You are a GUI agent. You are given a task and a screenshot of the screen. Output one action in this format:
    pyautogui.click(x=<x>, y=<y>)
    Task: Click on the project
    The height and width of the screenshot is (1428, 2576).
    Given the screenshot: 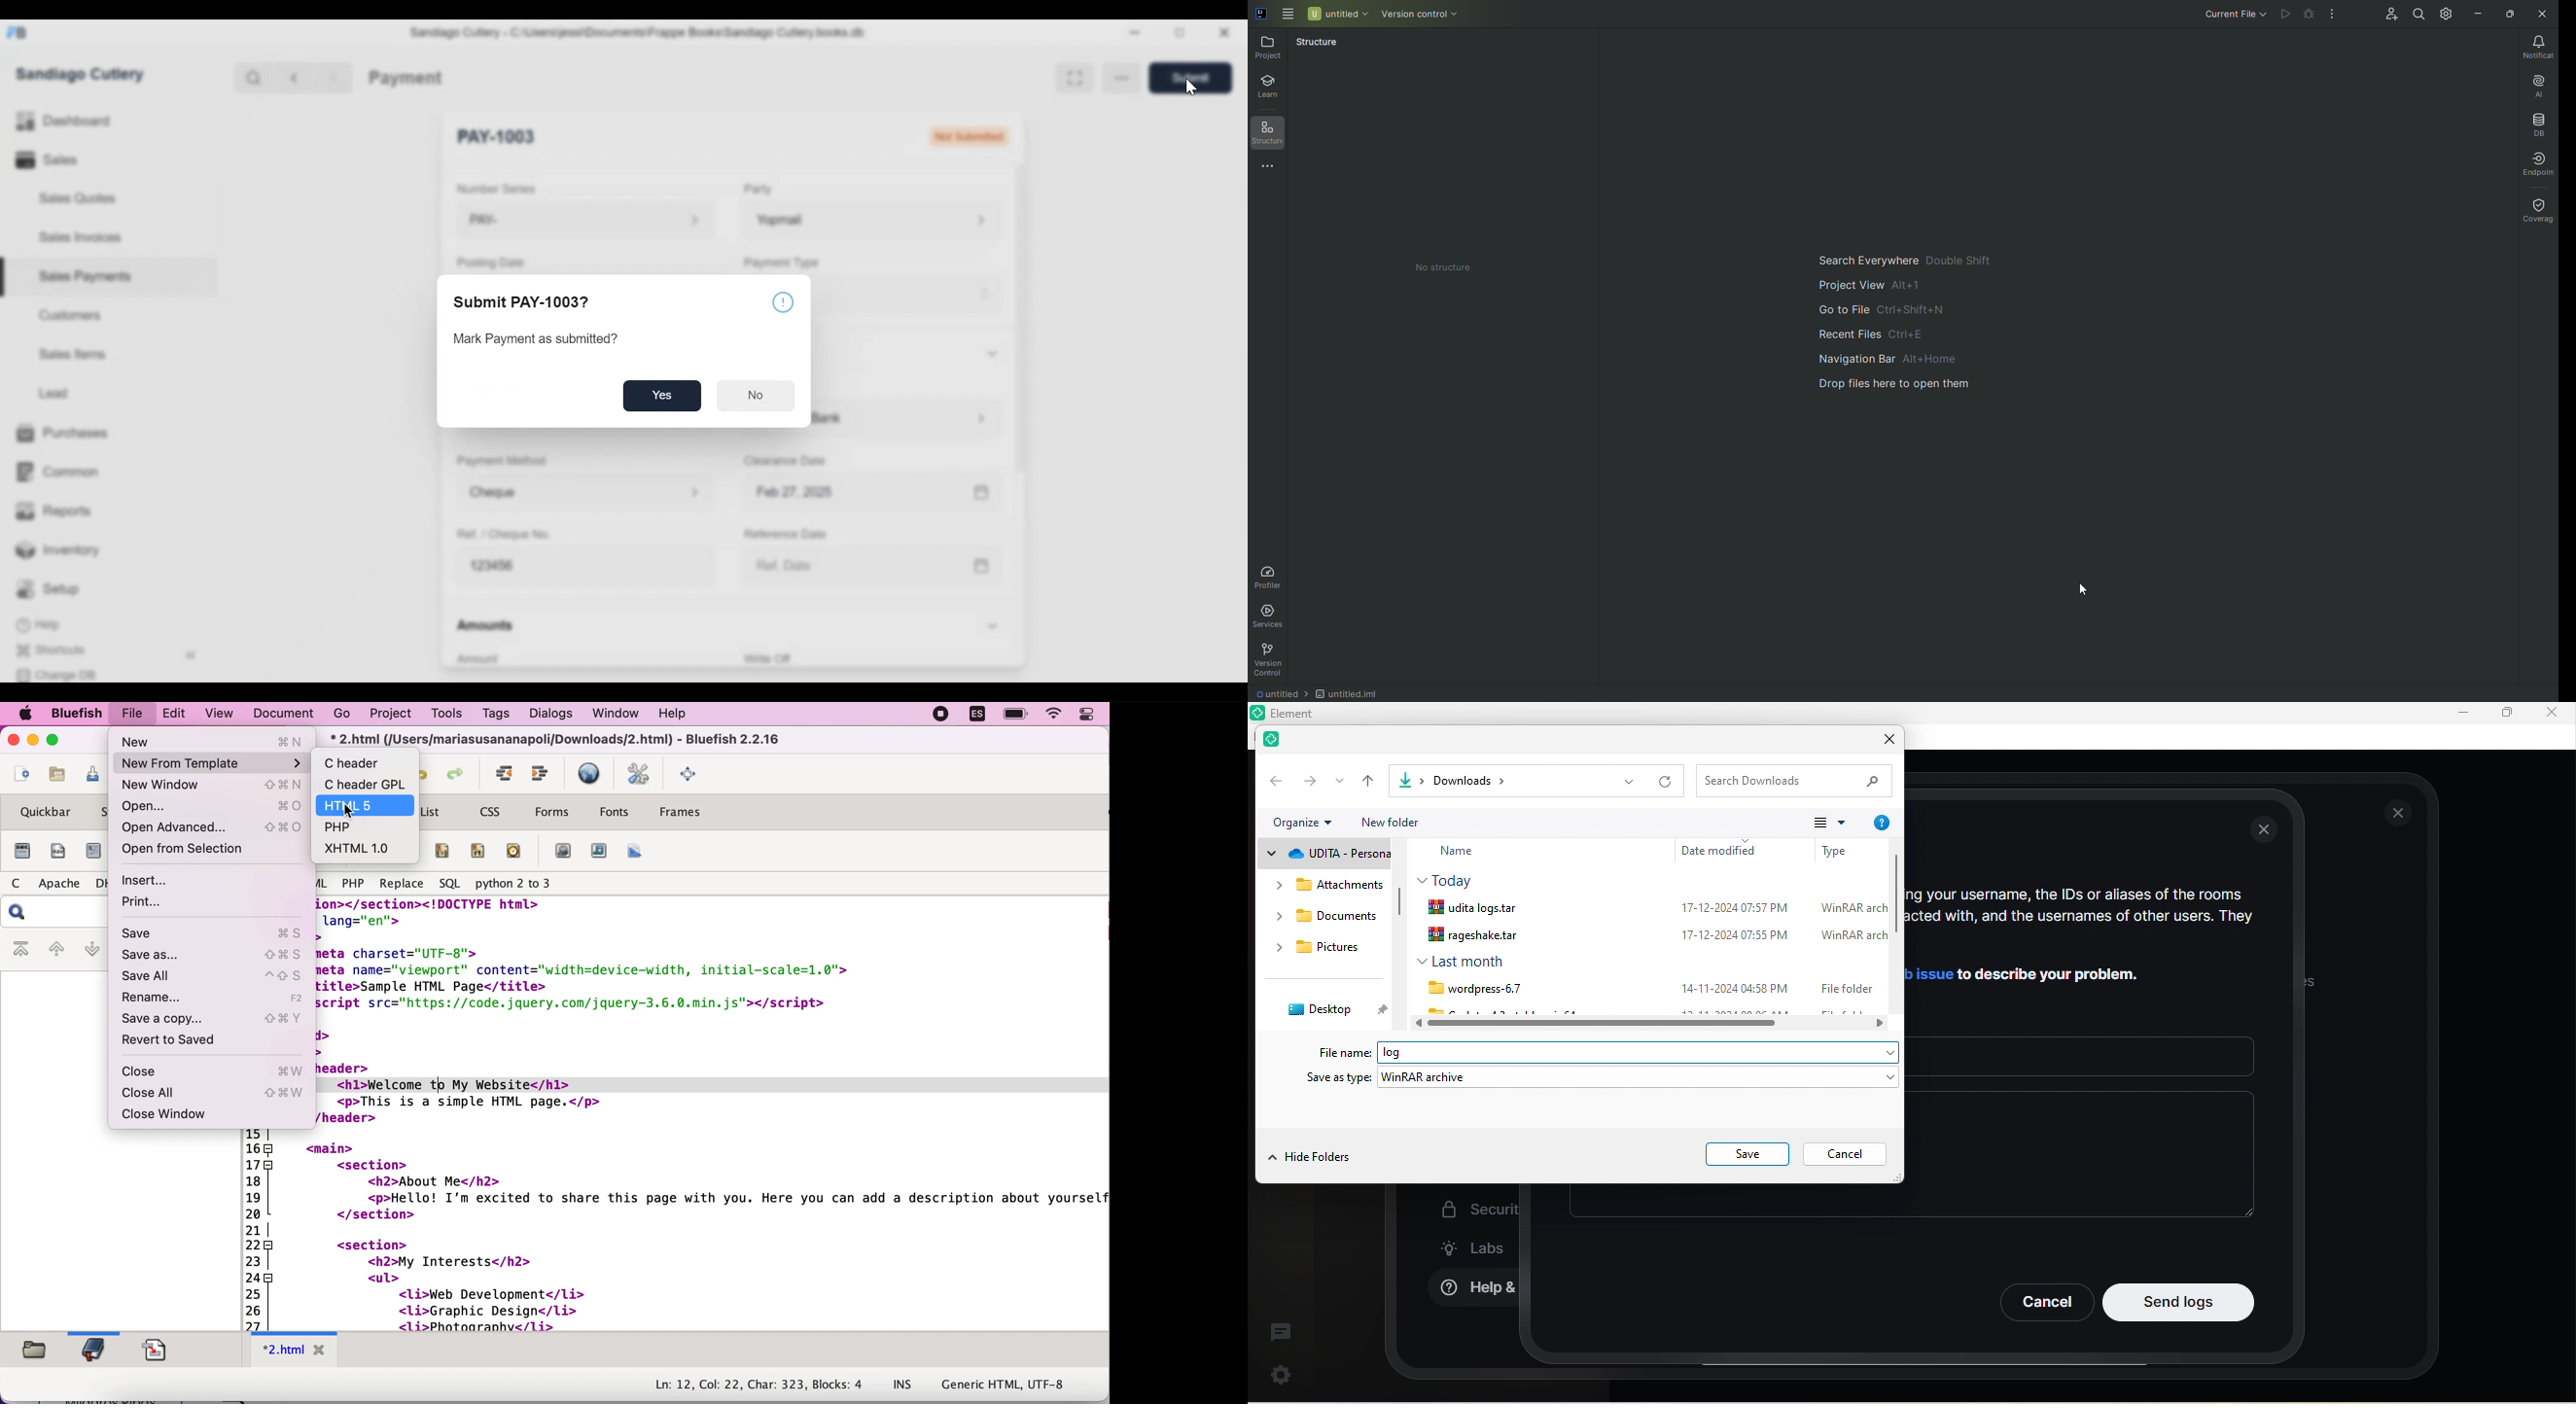 What is the action you would take?
    pyautogui.click(x=393, y=716)
    